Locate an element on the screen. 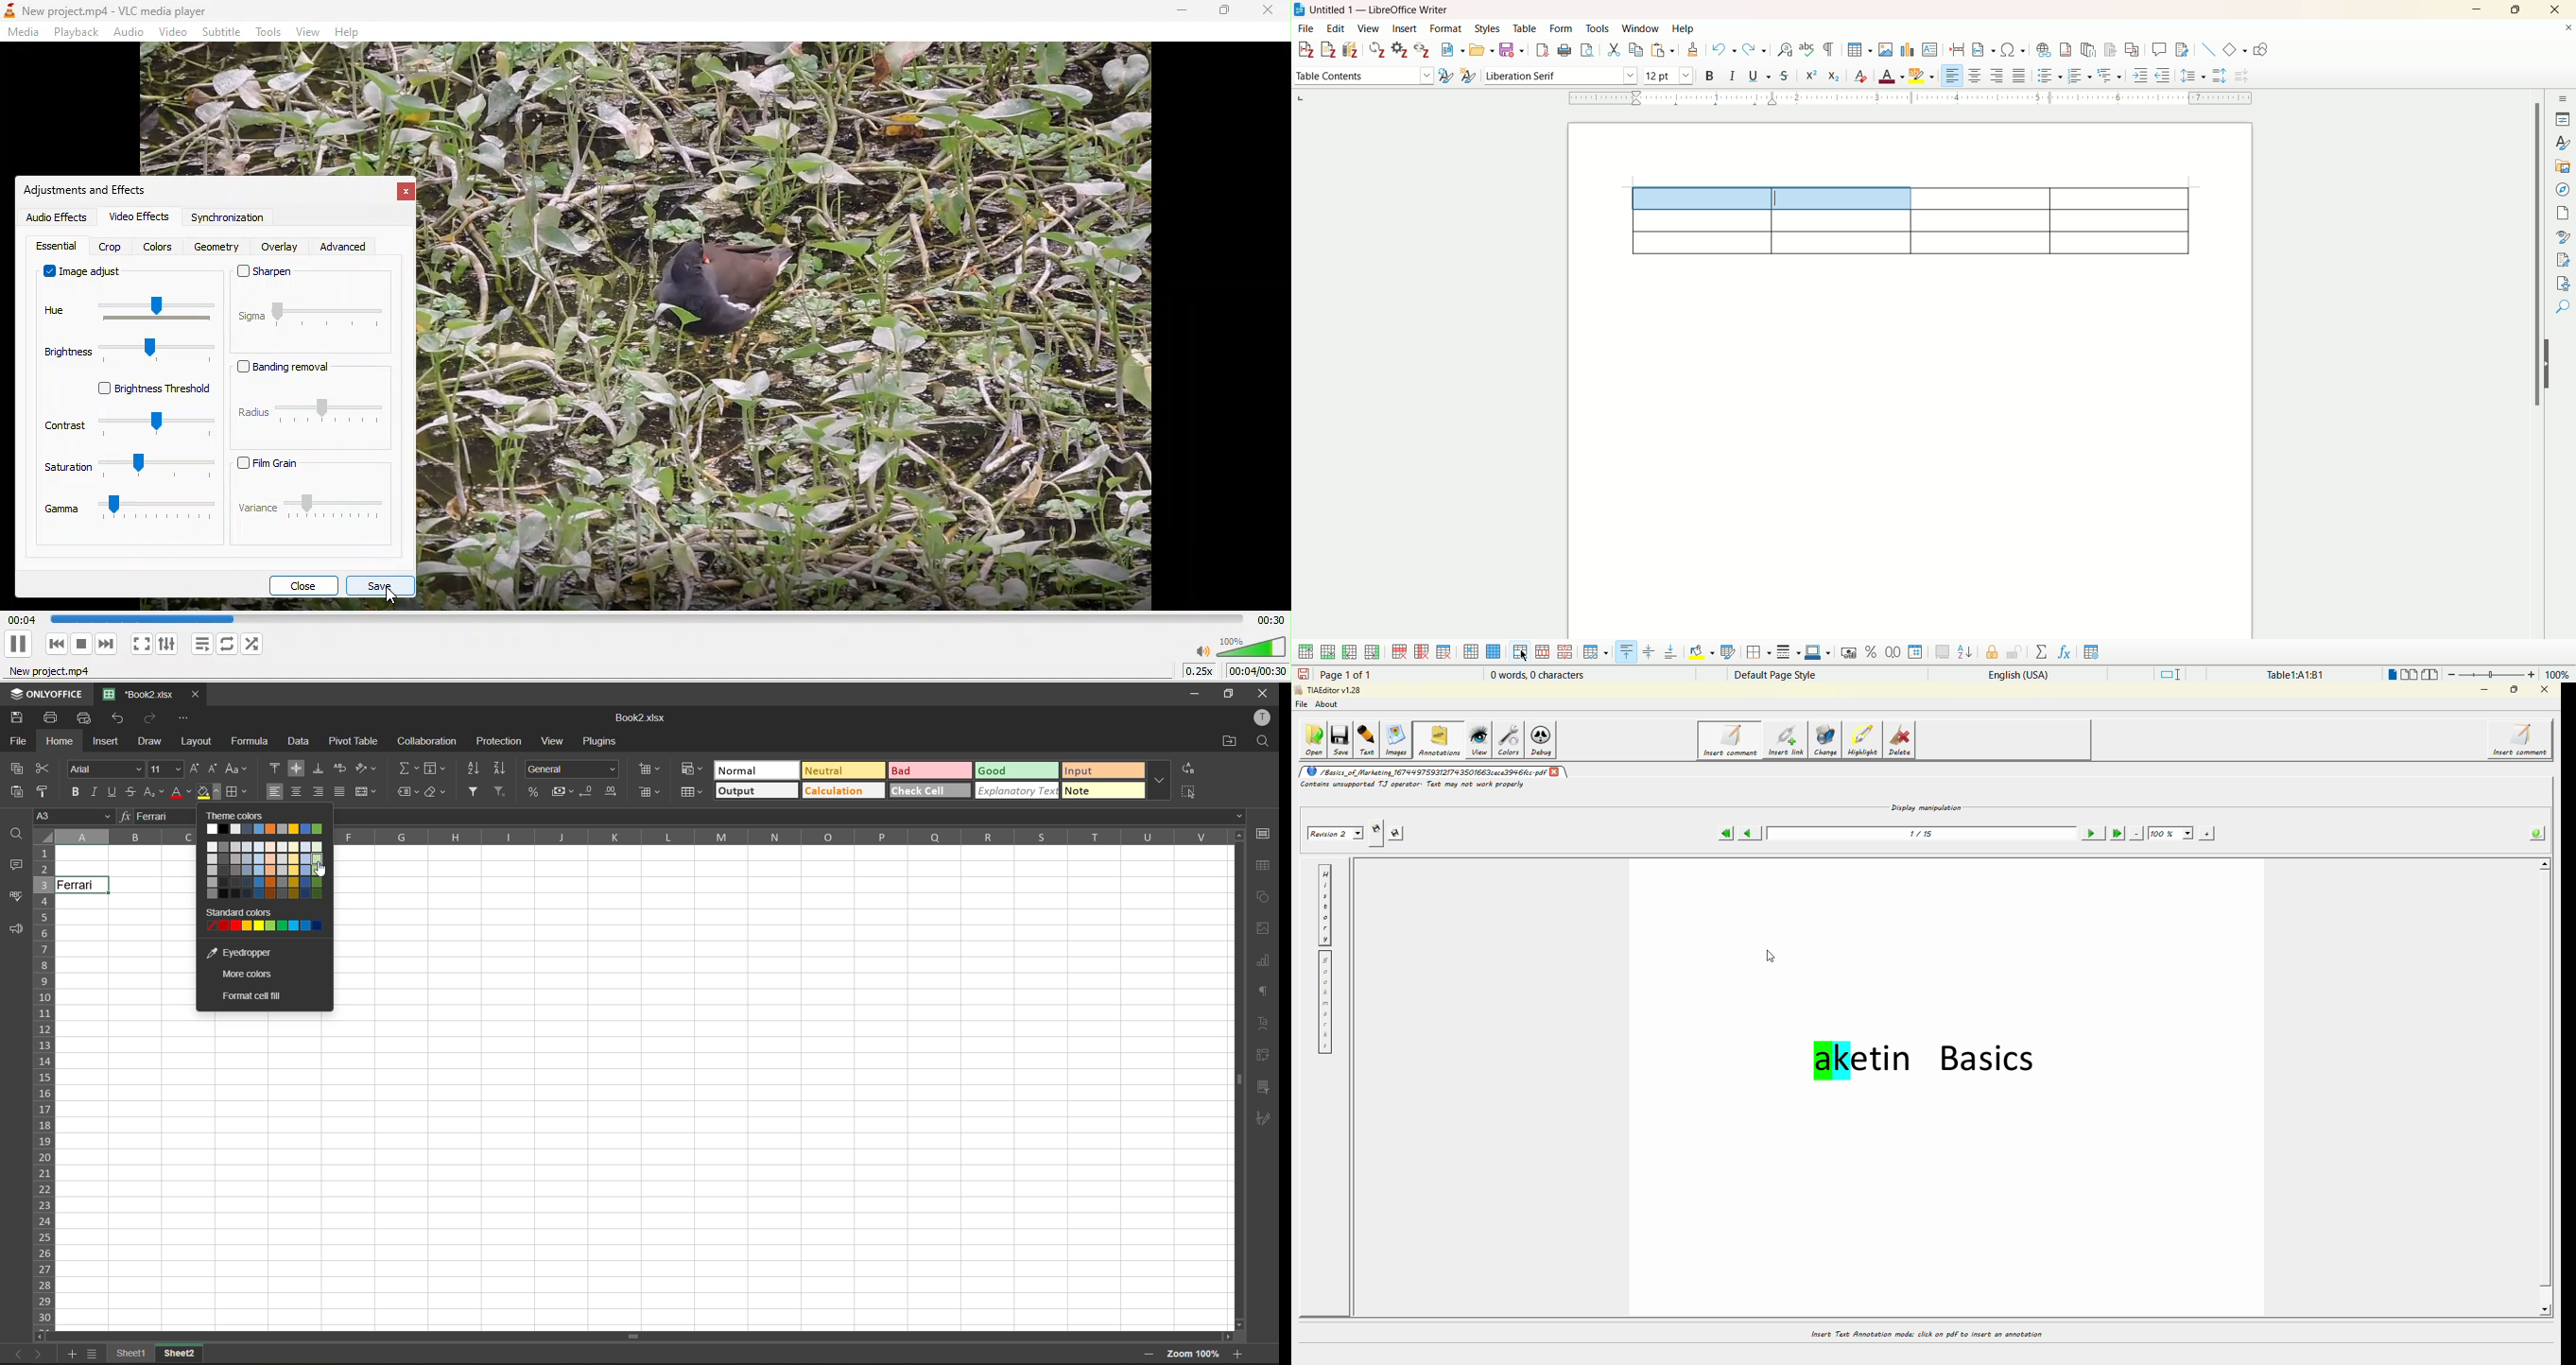  format is located at coordinates (1445, 29).